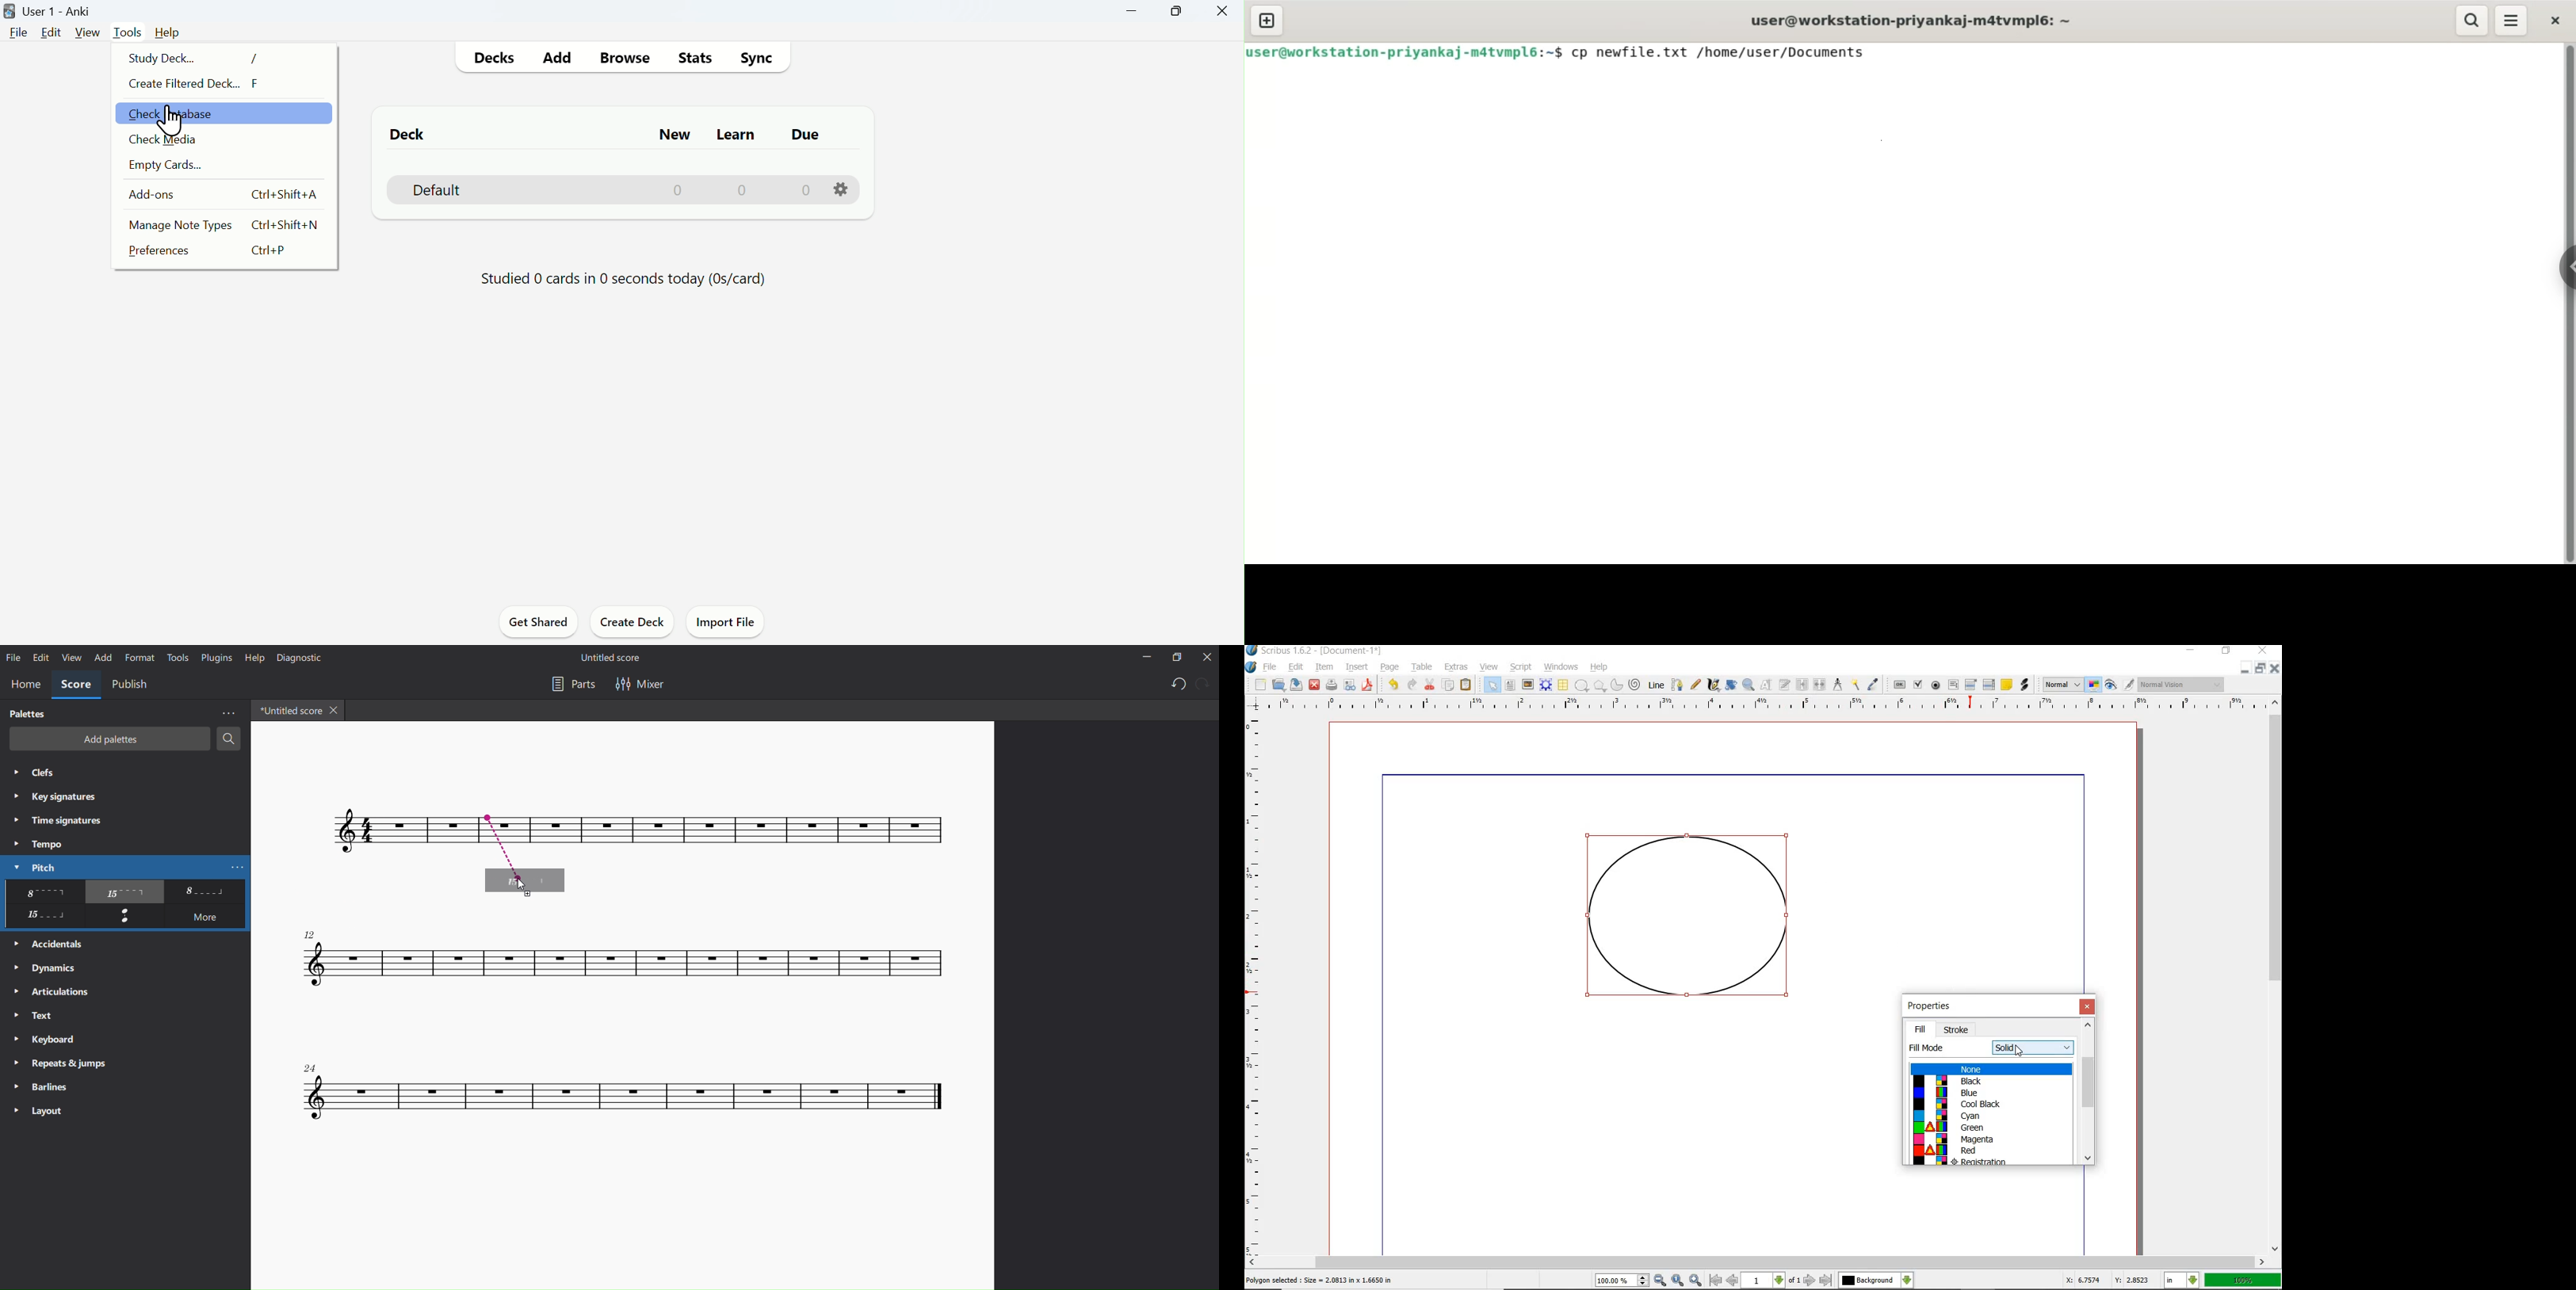  I want to click on Preferences, so click(214, 250).